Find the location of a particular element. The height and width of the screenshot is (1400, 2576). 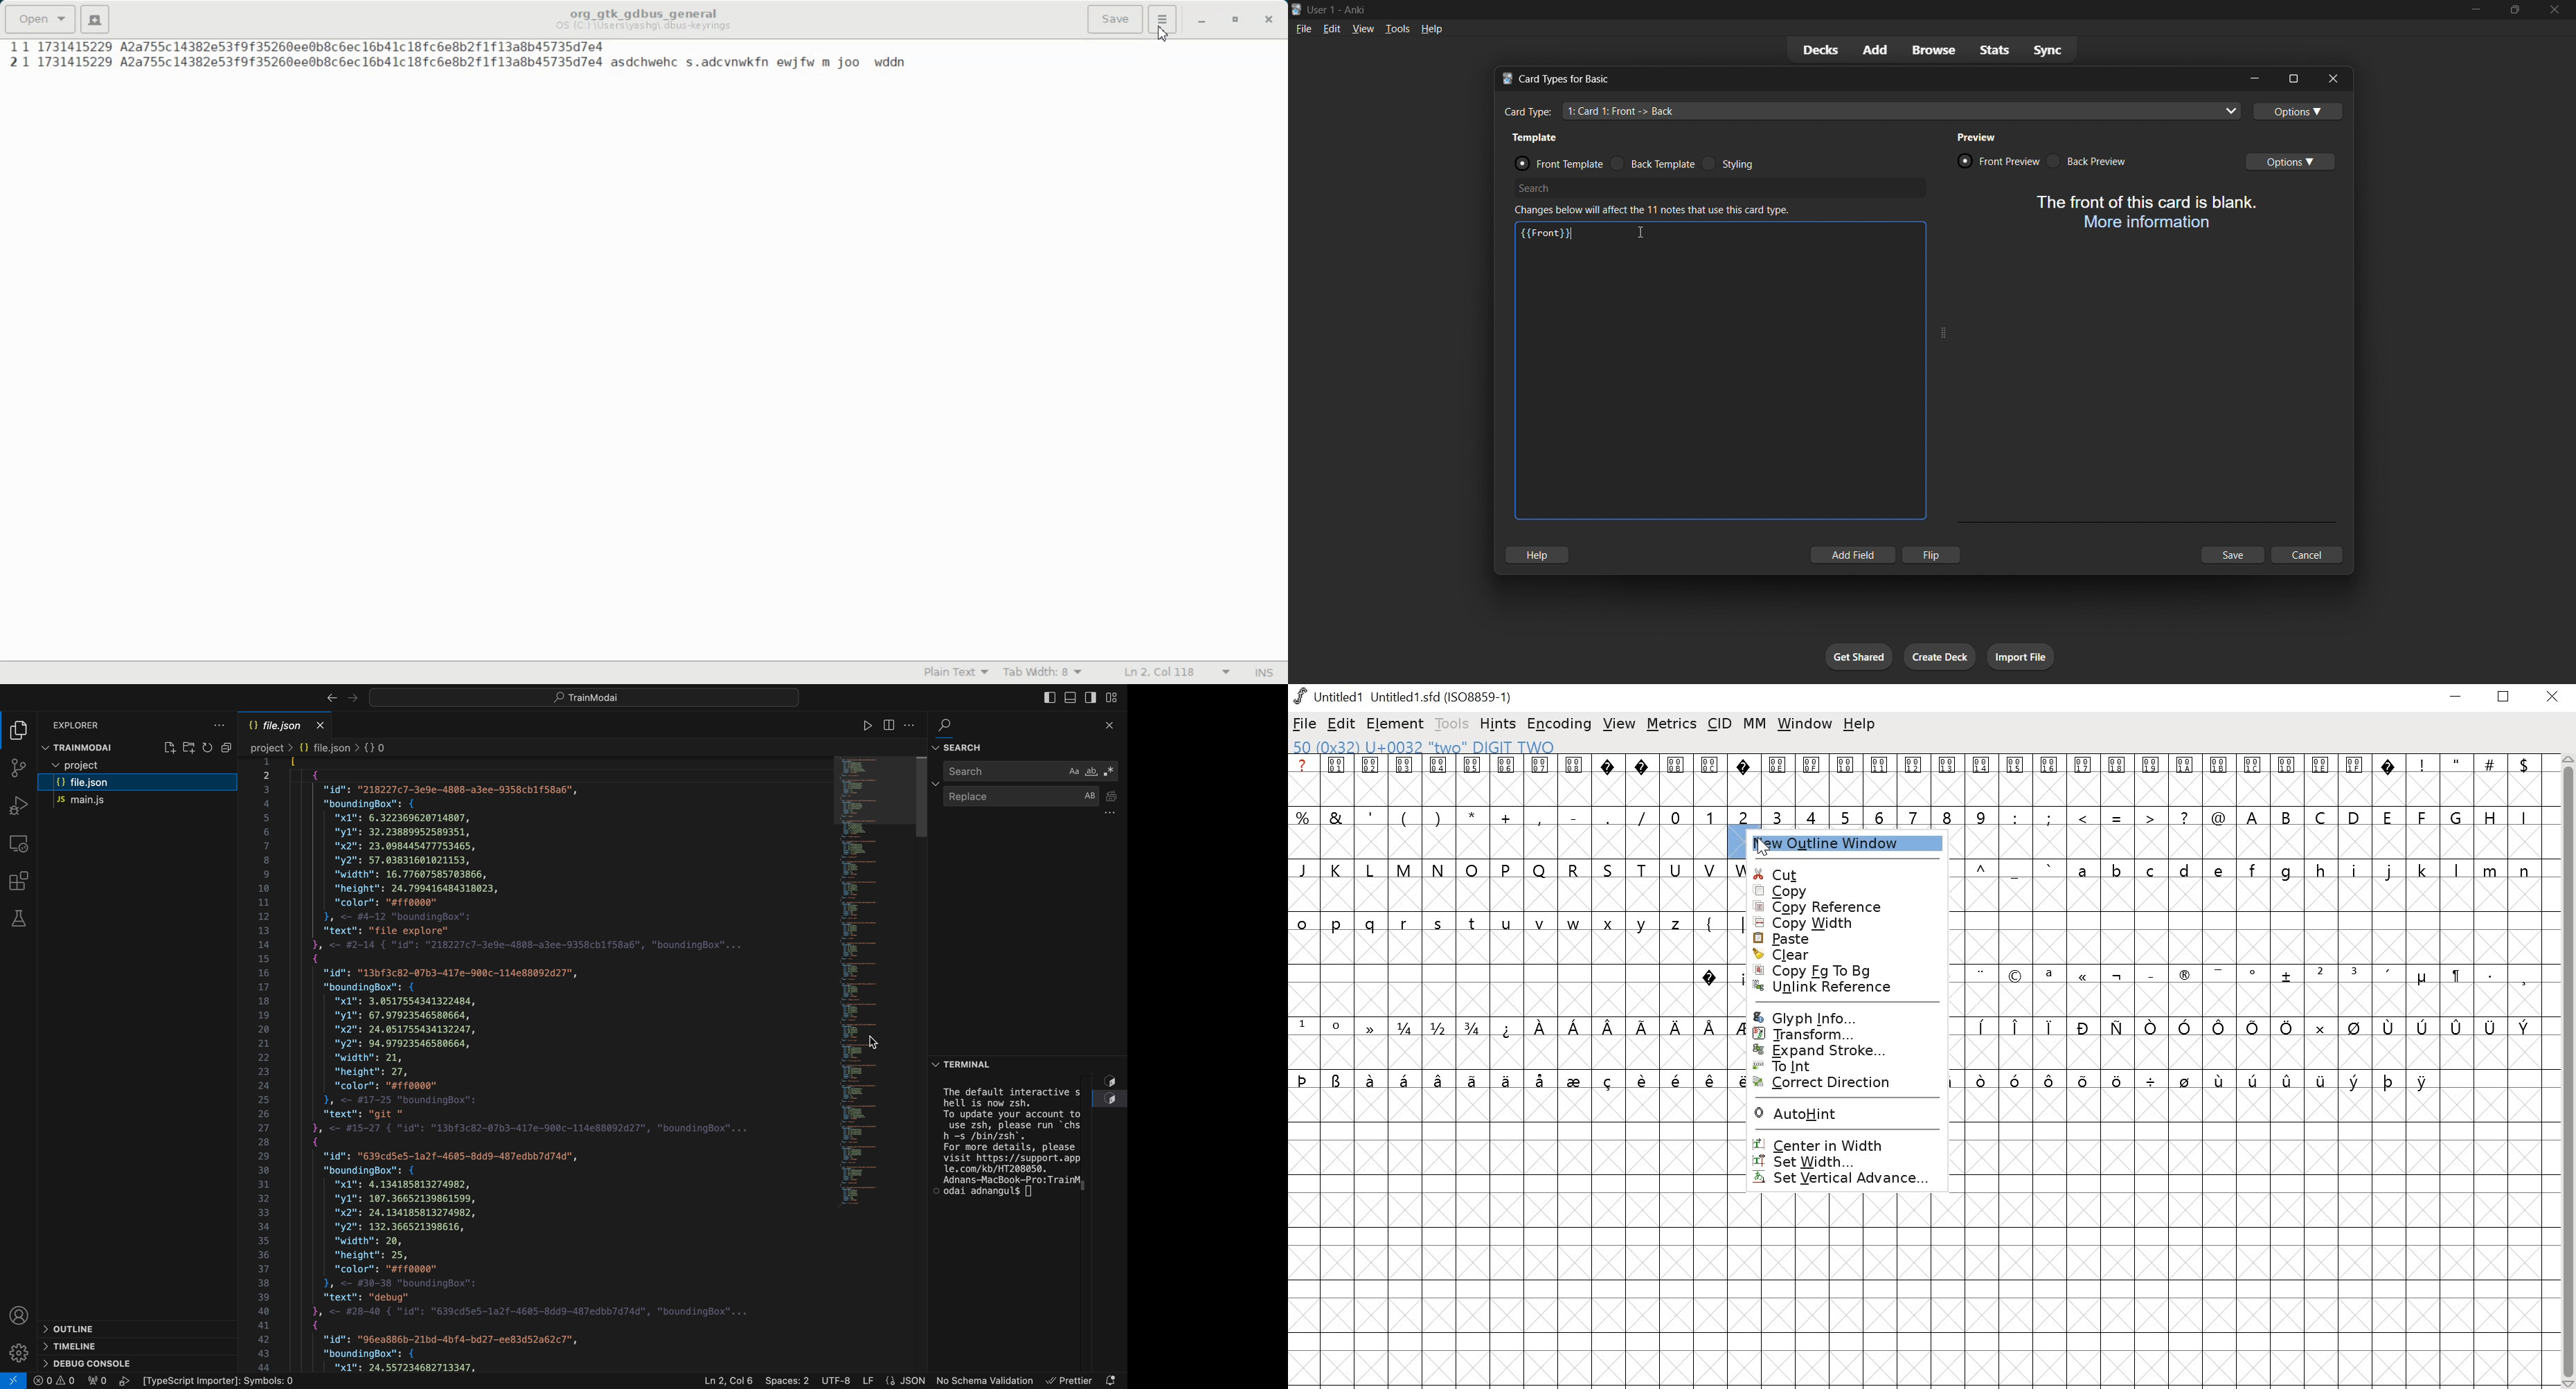

close is located at coordinates (2555, 10).